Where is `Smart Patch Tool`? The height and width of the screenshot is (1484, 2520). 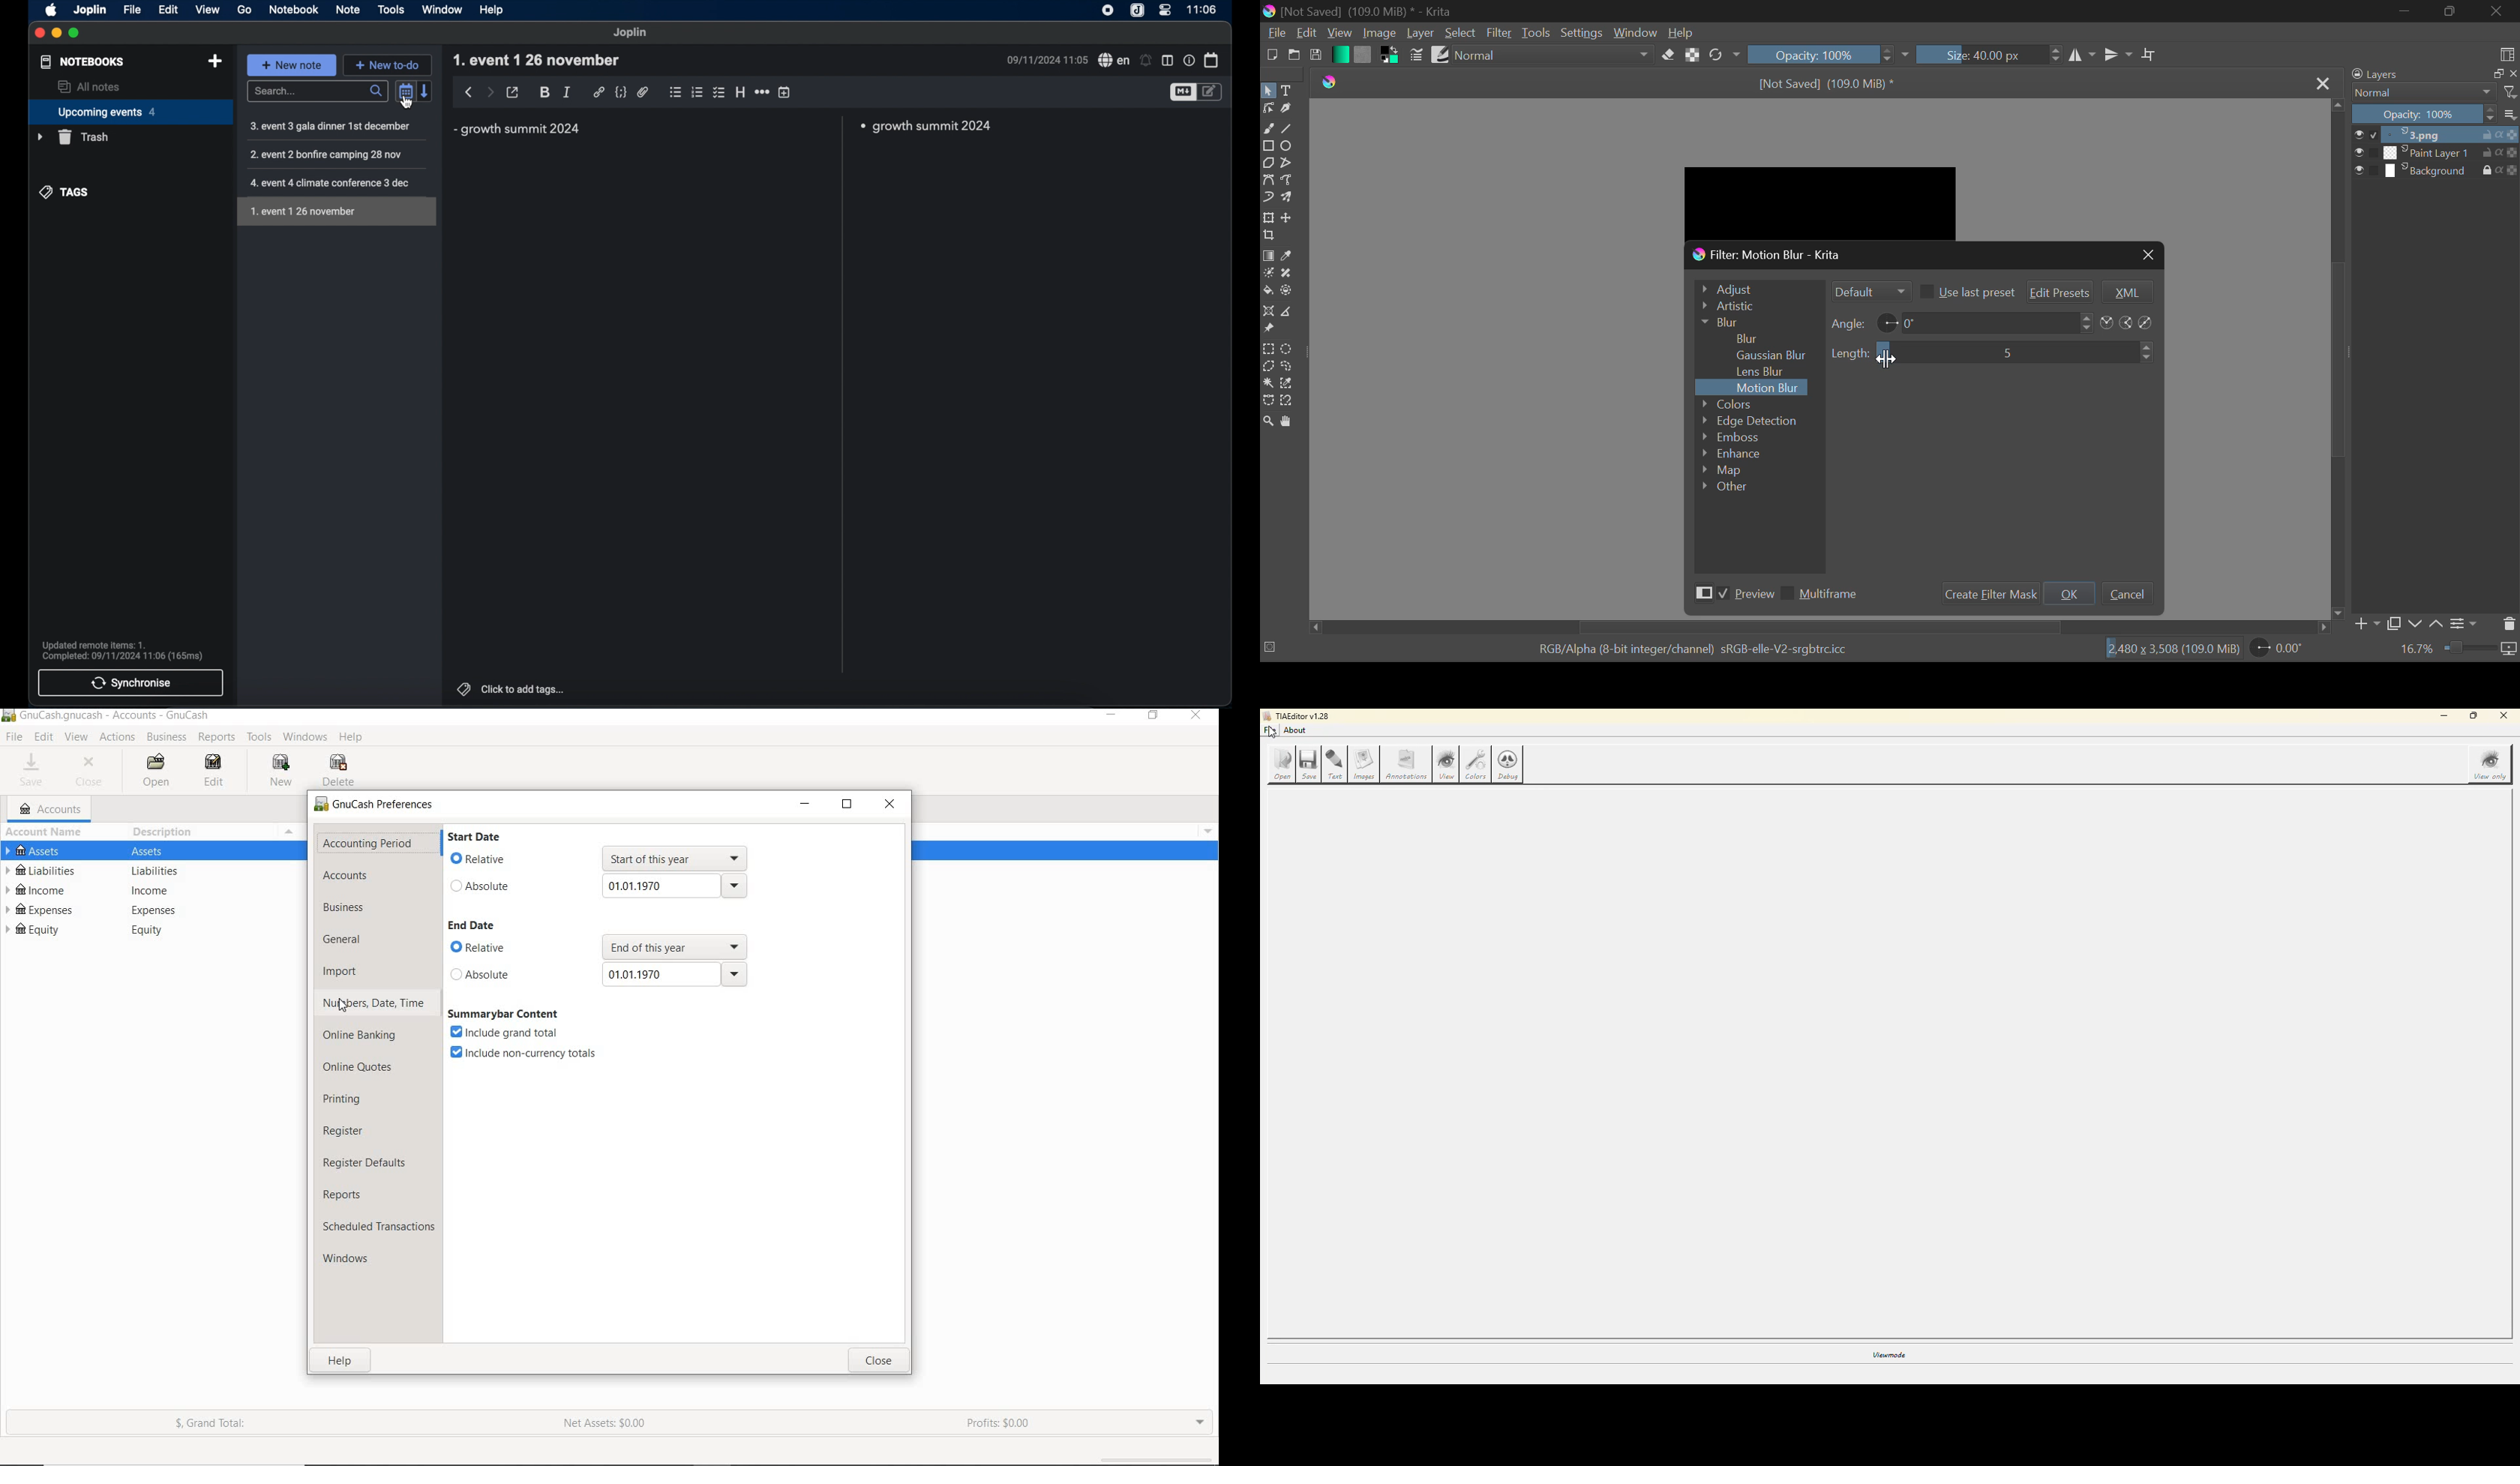 Smart Patch Tool is located at coordinates (1285, 275).